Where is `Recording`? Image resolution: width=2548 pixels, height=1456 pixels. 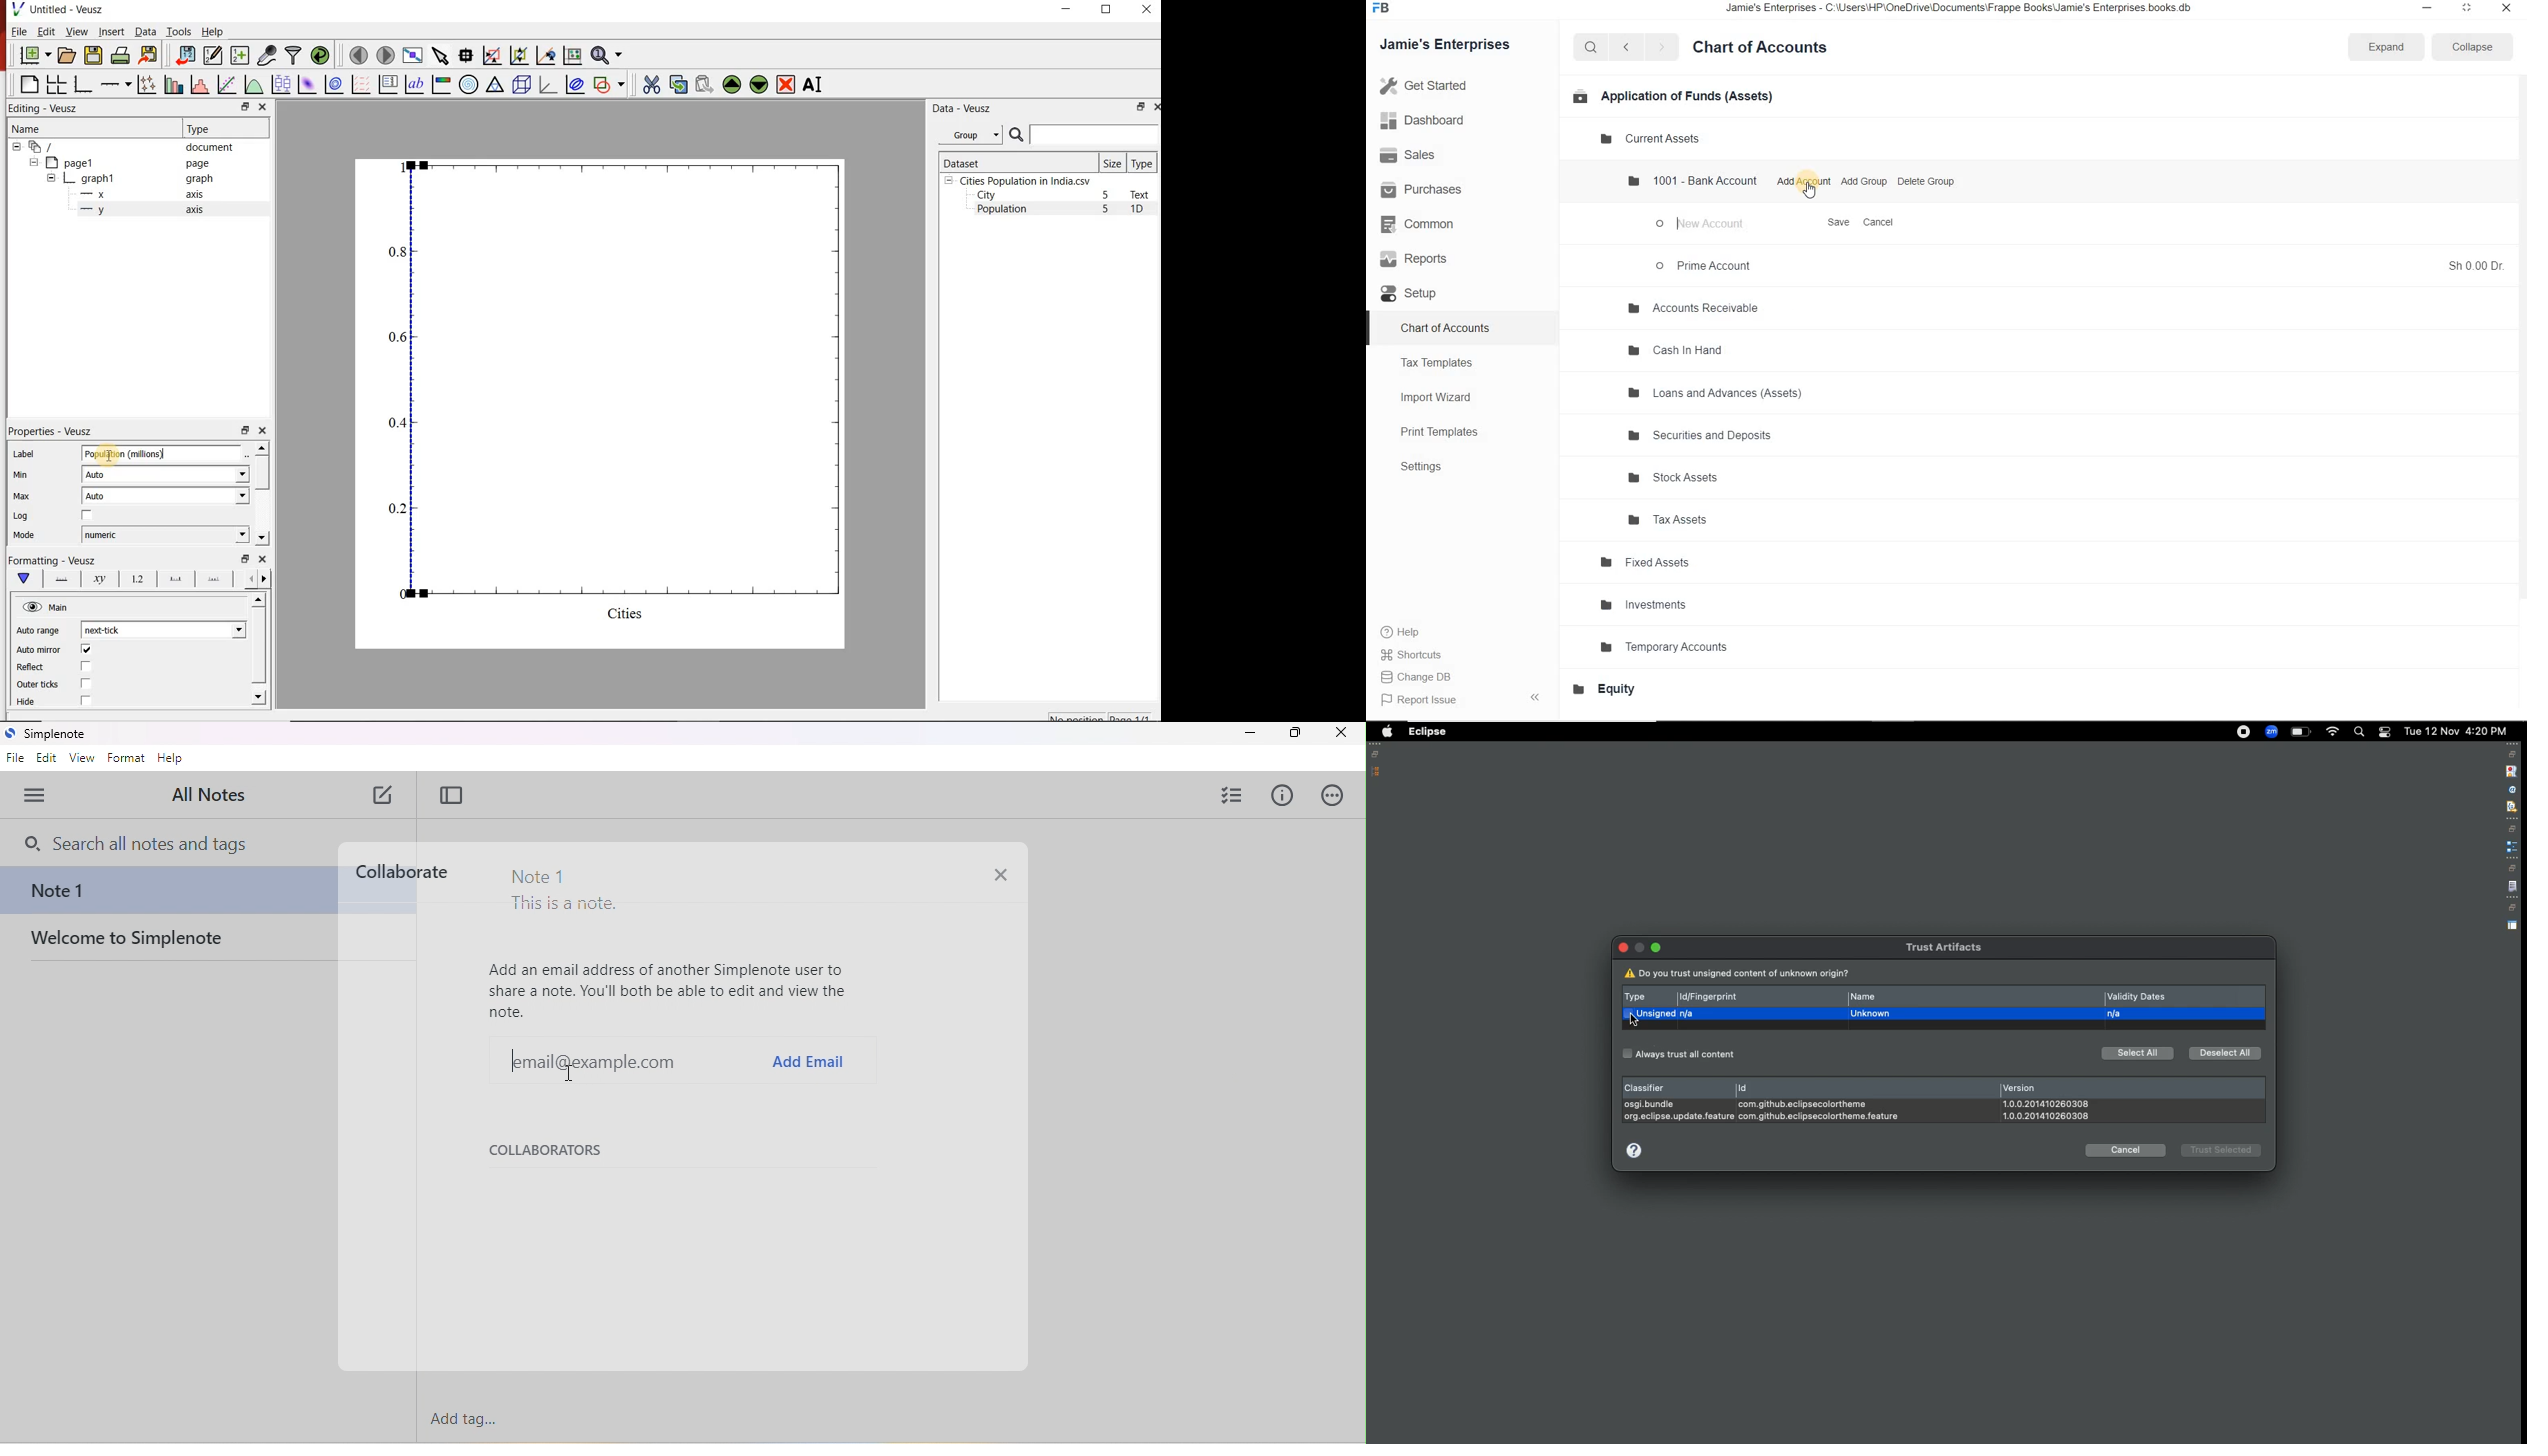
Recording is located at coordinates (2244, 733).